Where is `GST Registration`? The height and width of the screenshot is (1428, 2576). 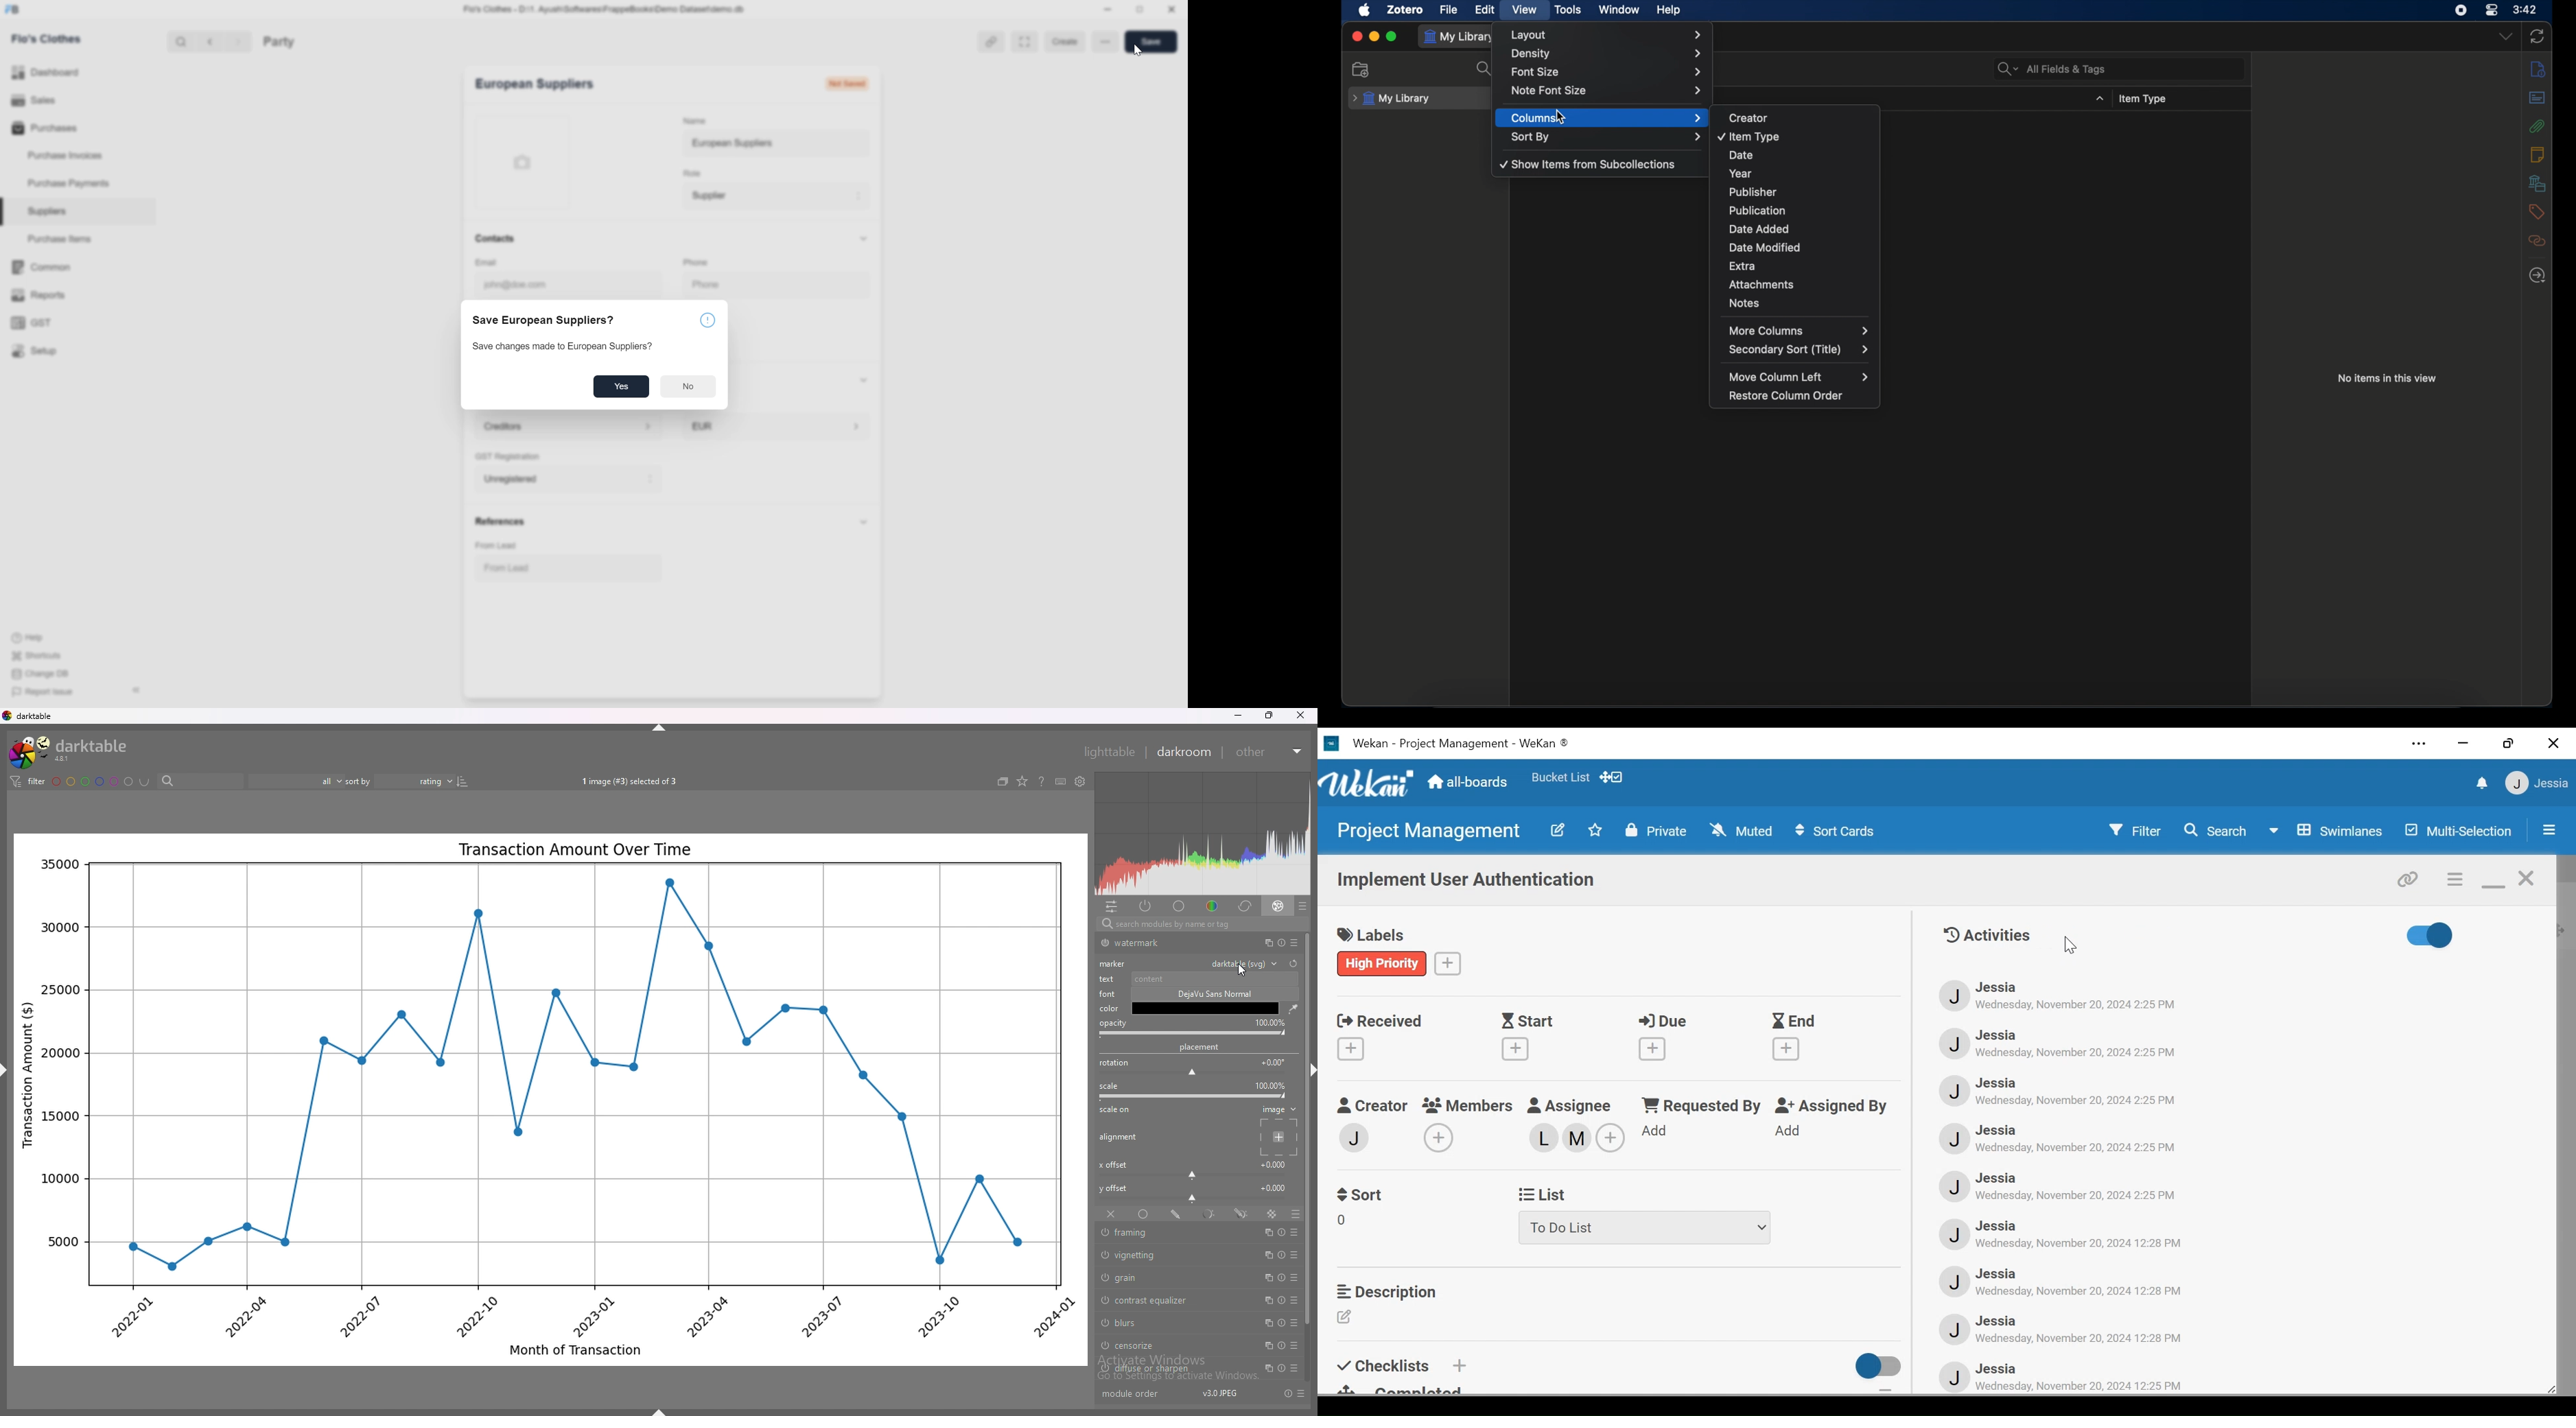
GST Registration is located at coordinates (513, 456).